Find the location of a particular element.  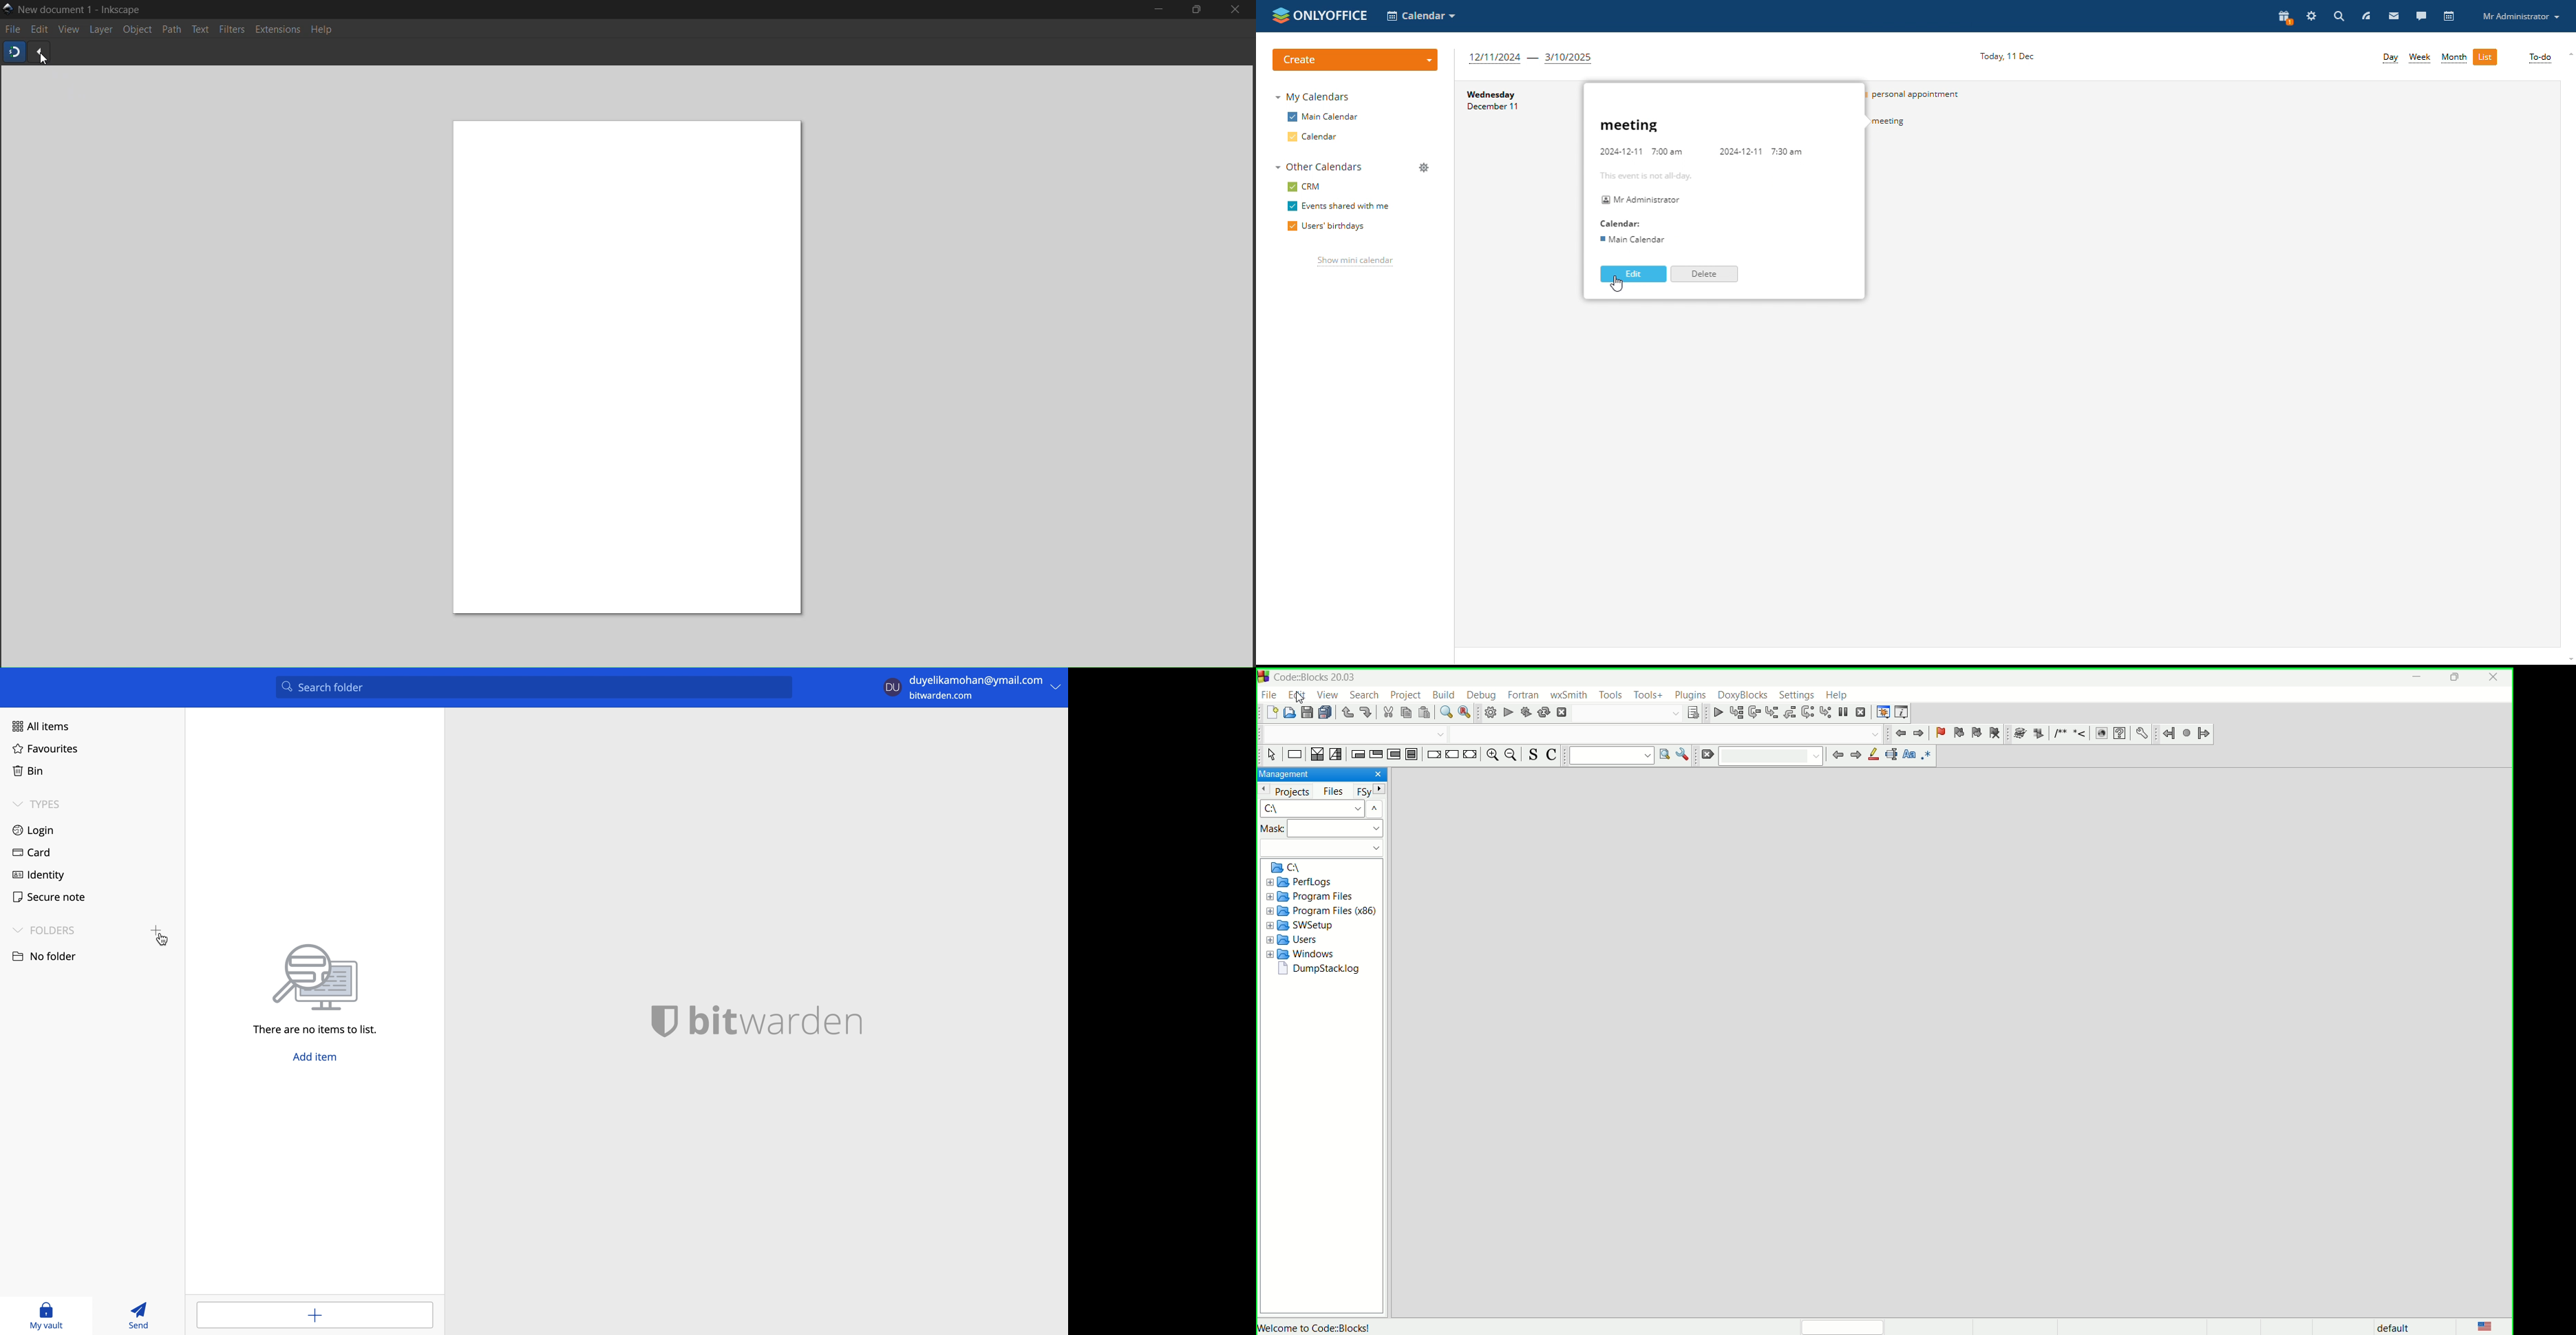

zoom in is located at coordinates (1491, 755).